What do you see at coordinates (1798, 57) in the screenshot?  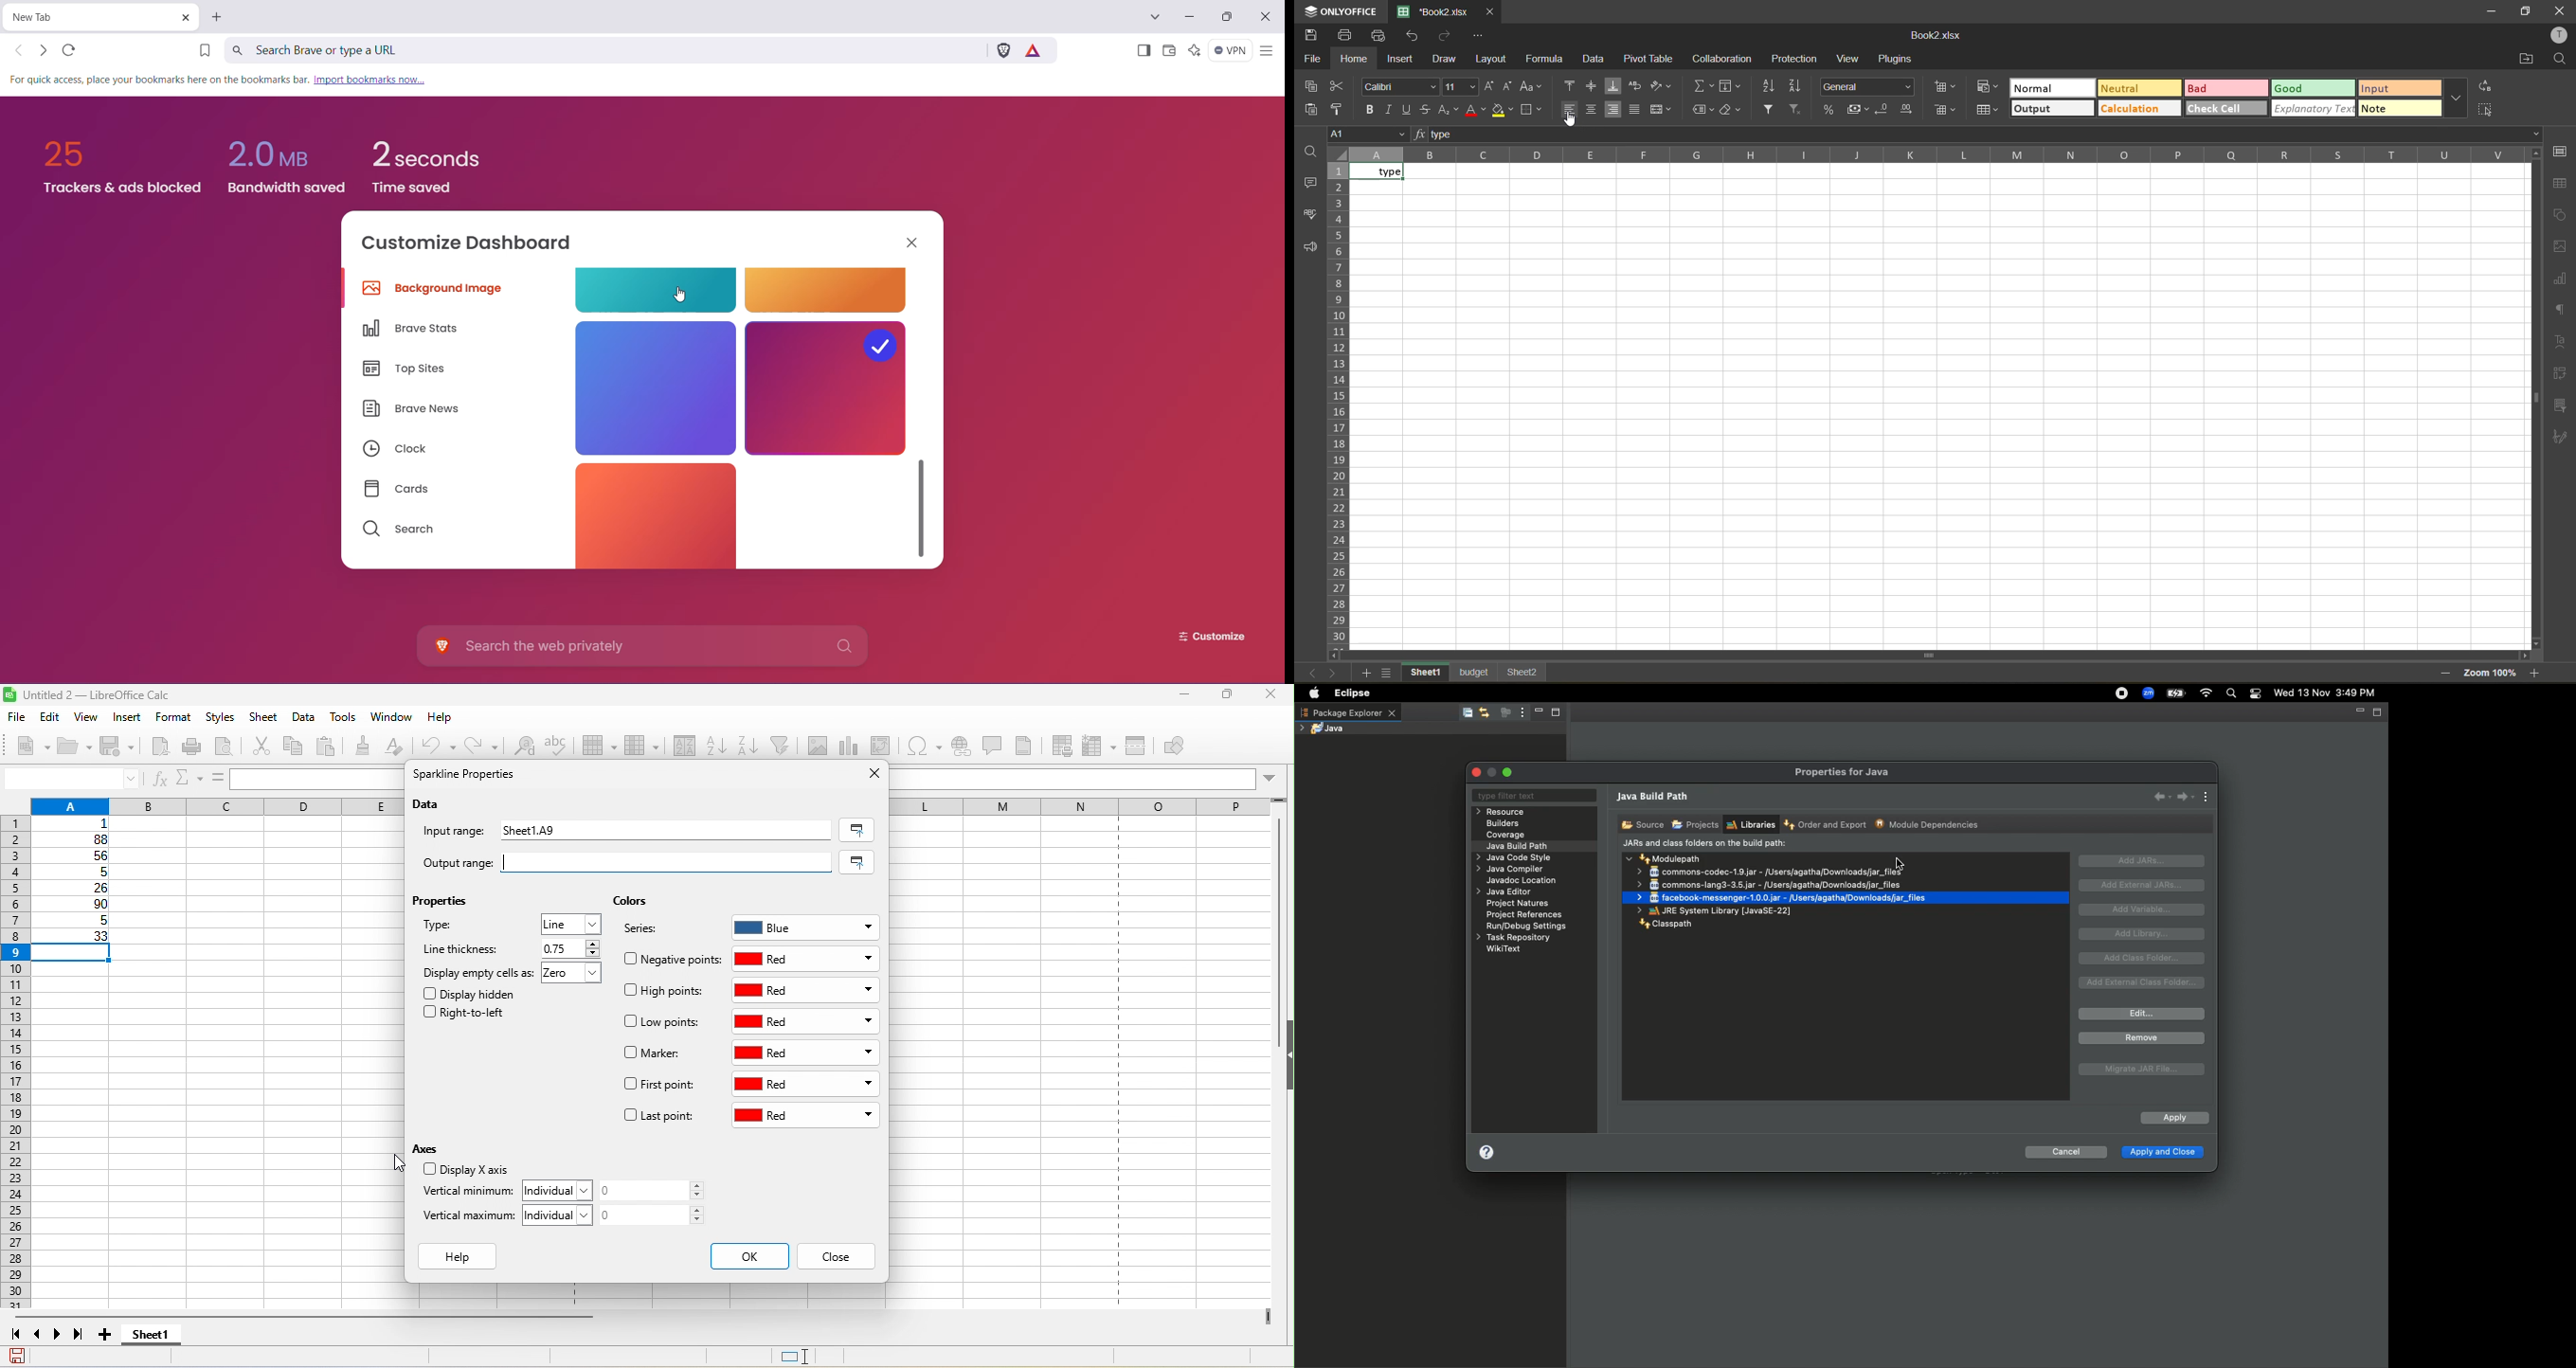 I see `protection` at bounding box center [1798, 57].